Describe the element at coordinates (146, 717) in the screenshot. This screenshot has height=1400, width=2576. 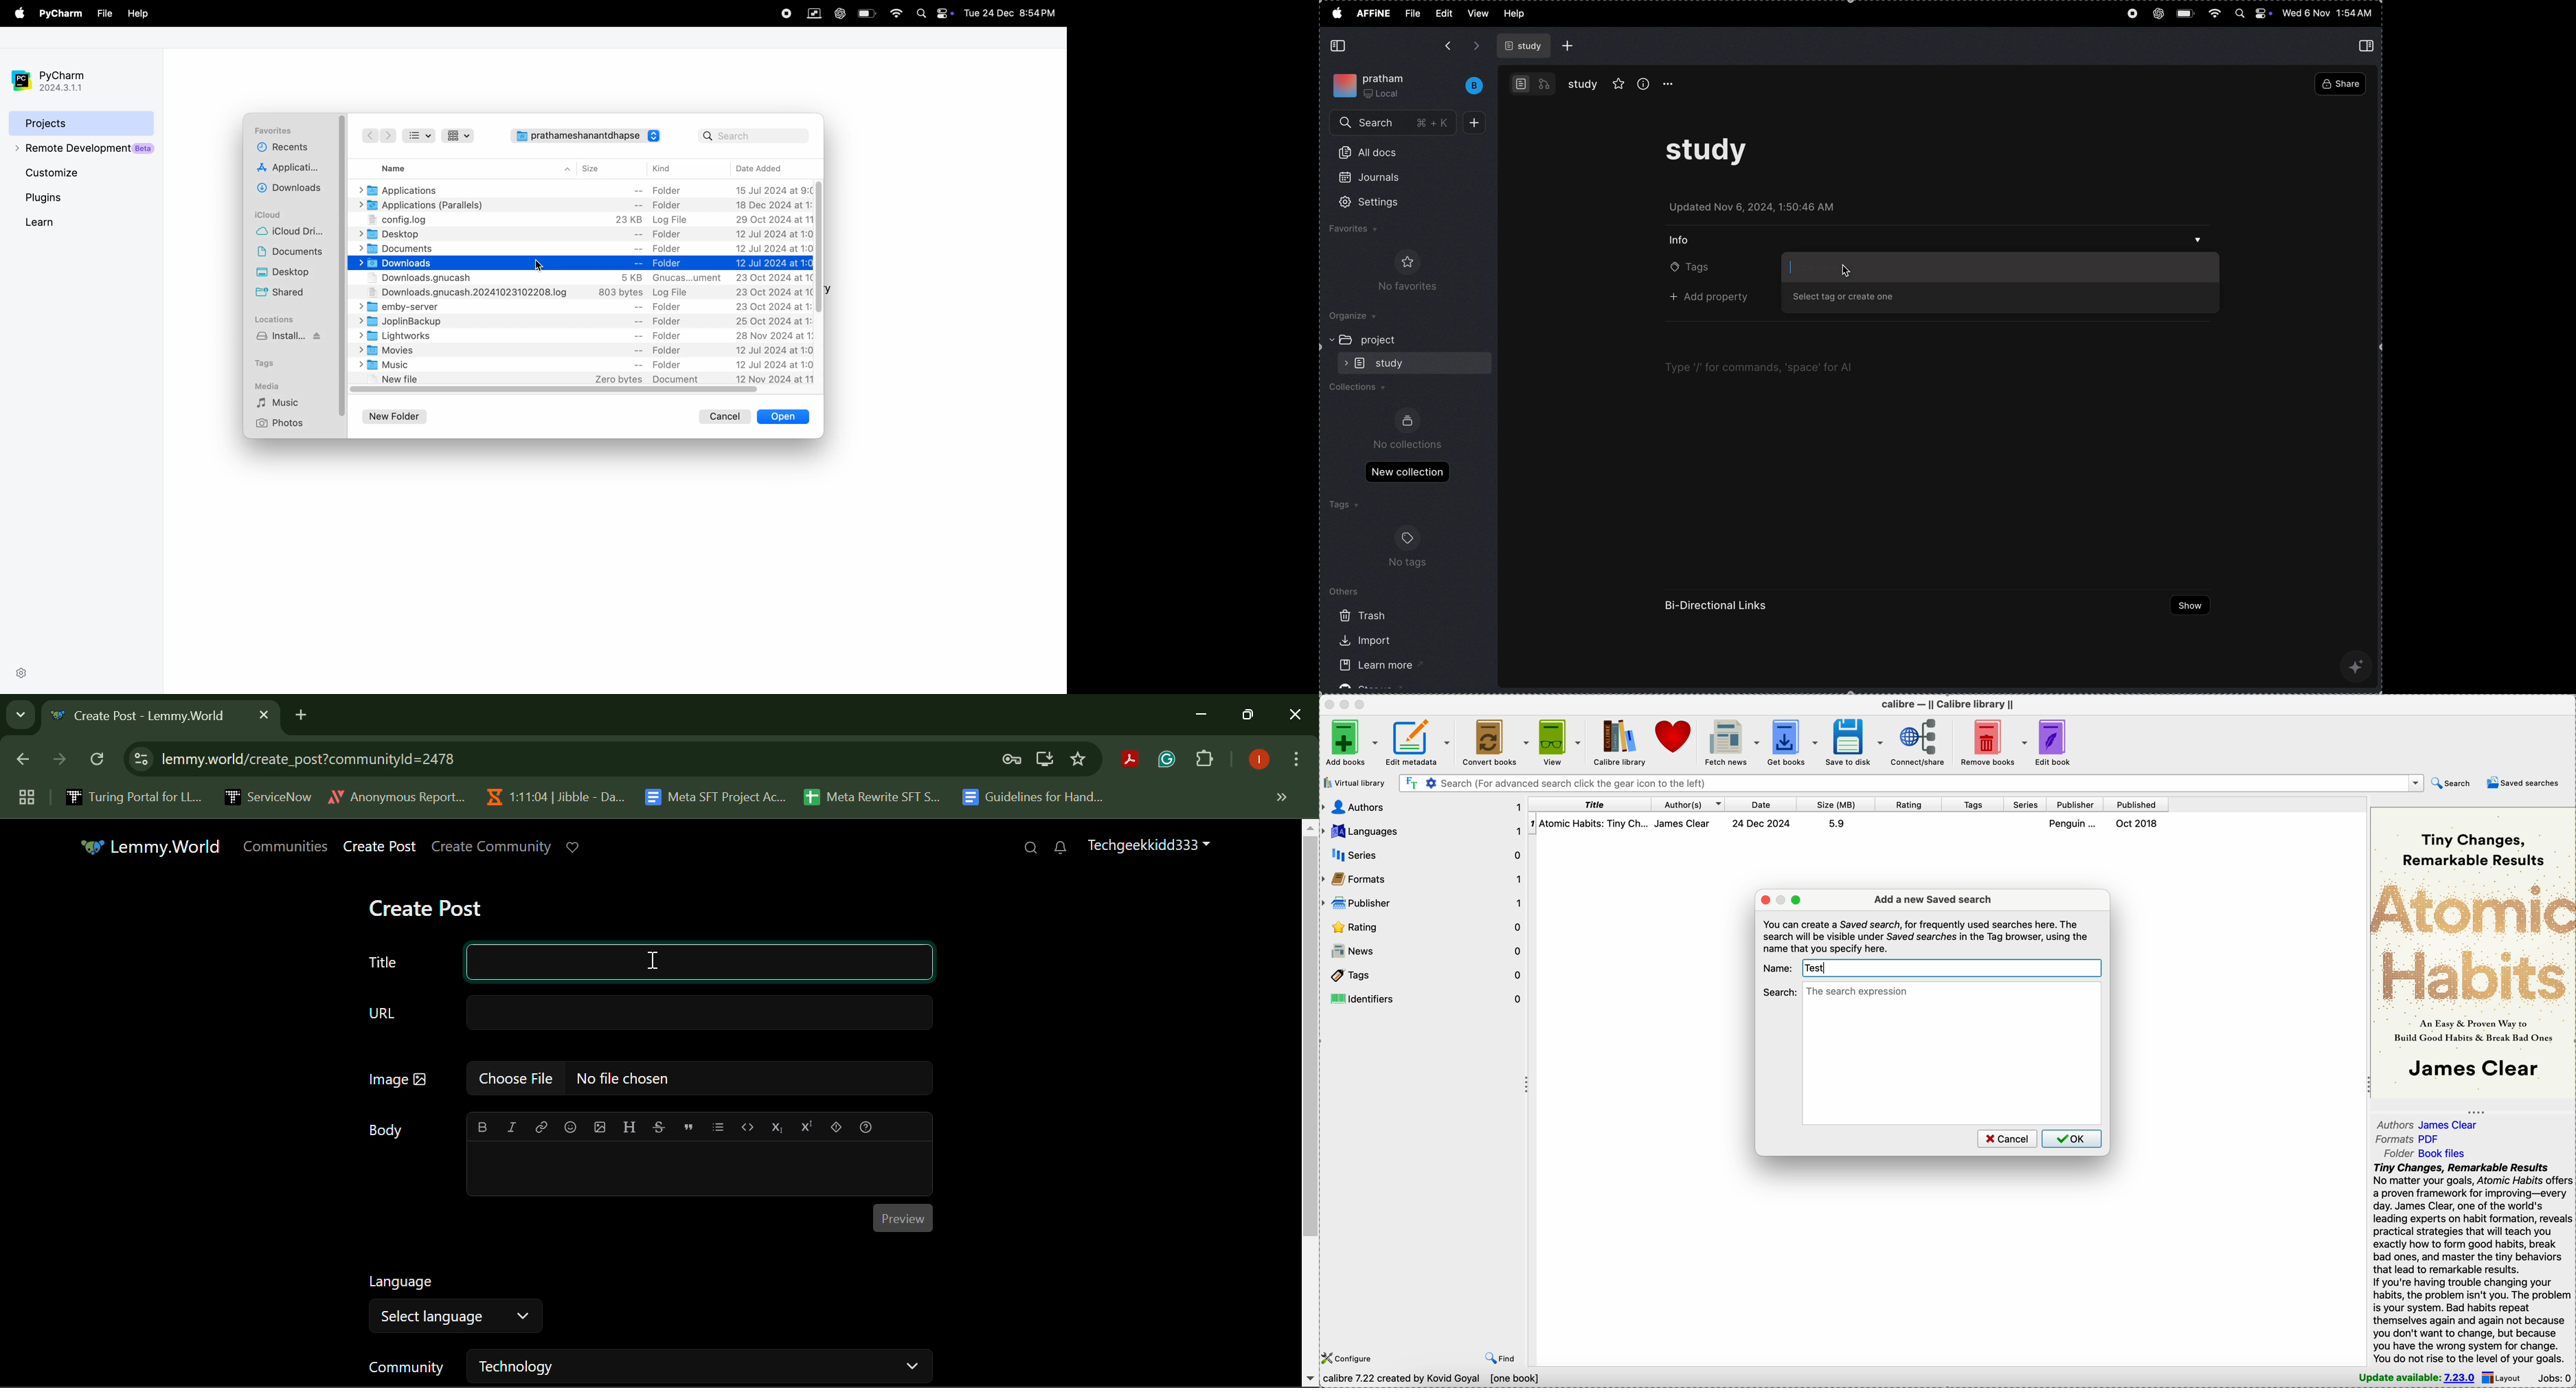
I see `Webpage Heading` at that location.